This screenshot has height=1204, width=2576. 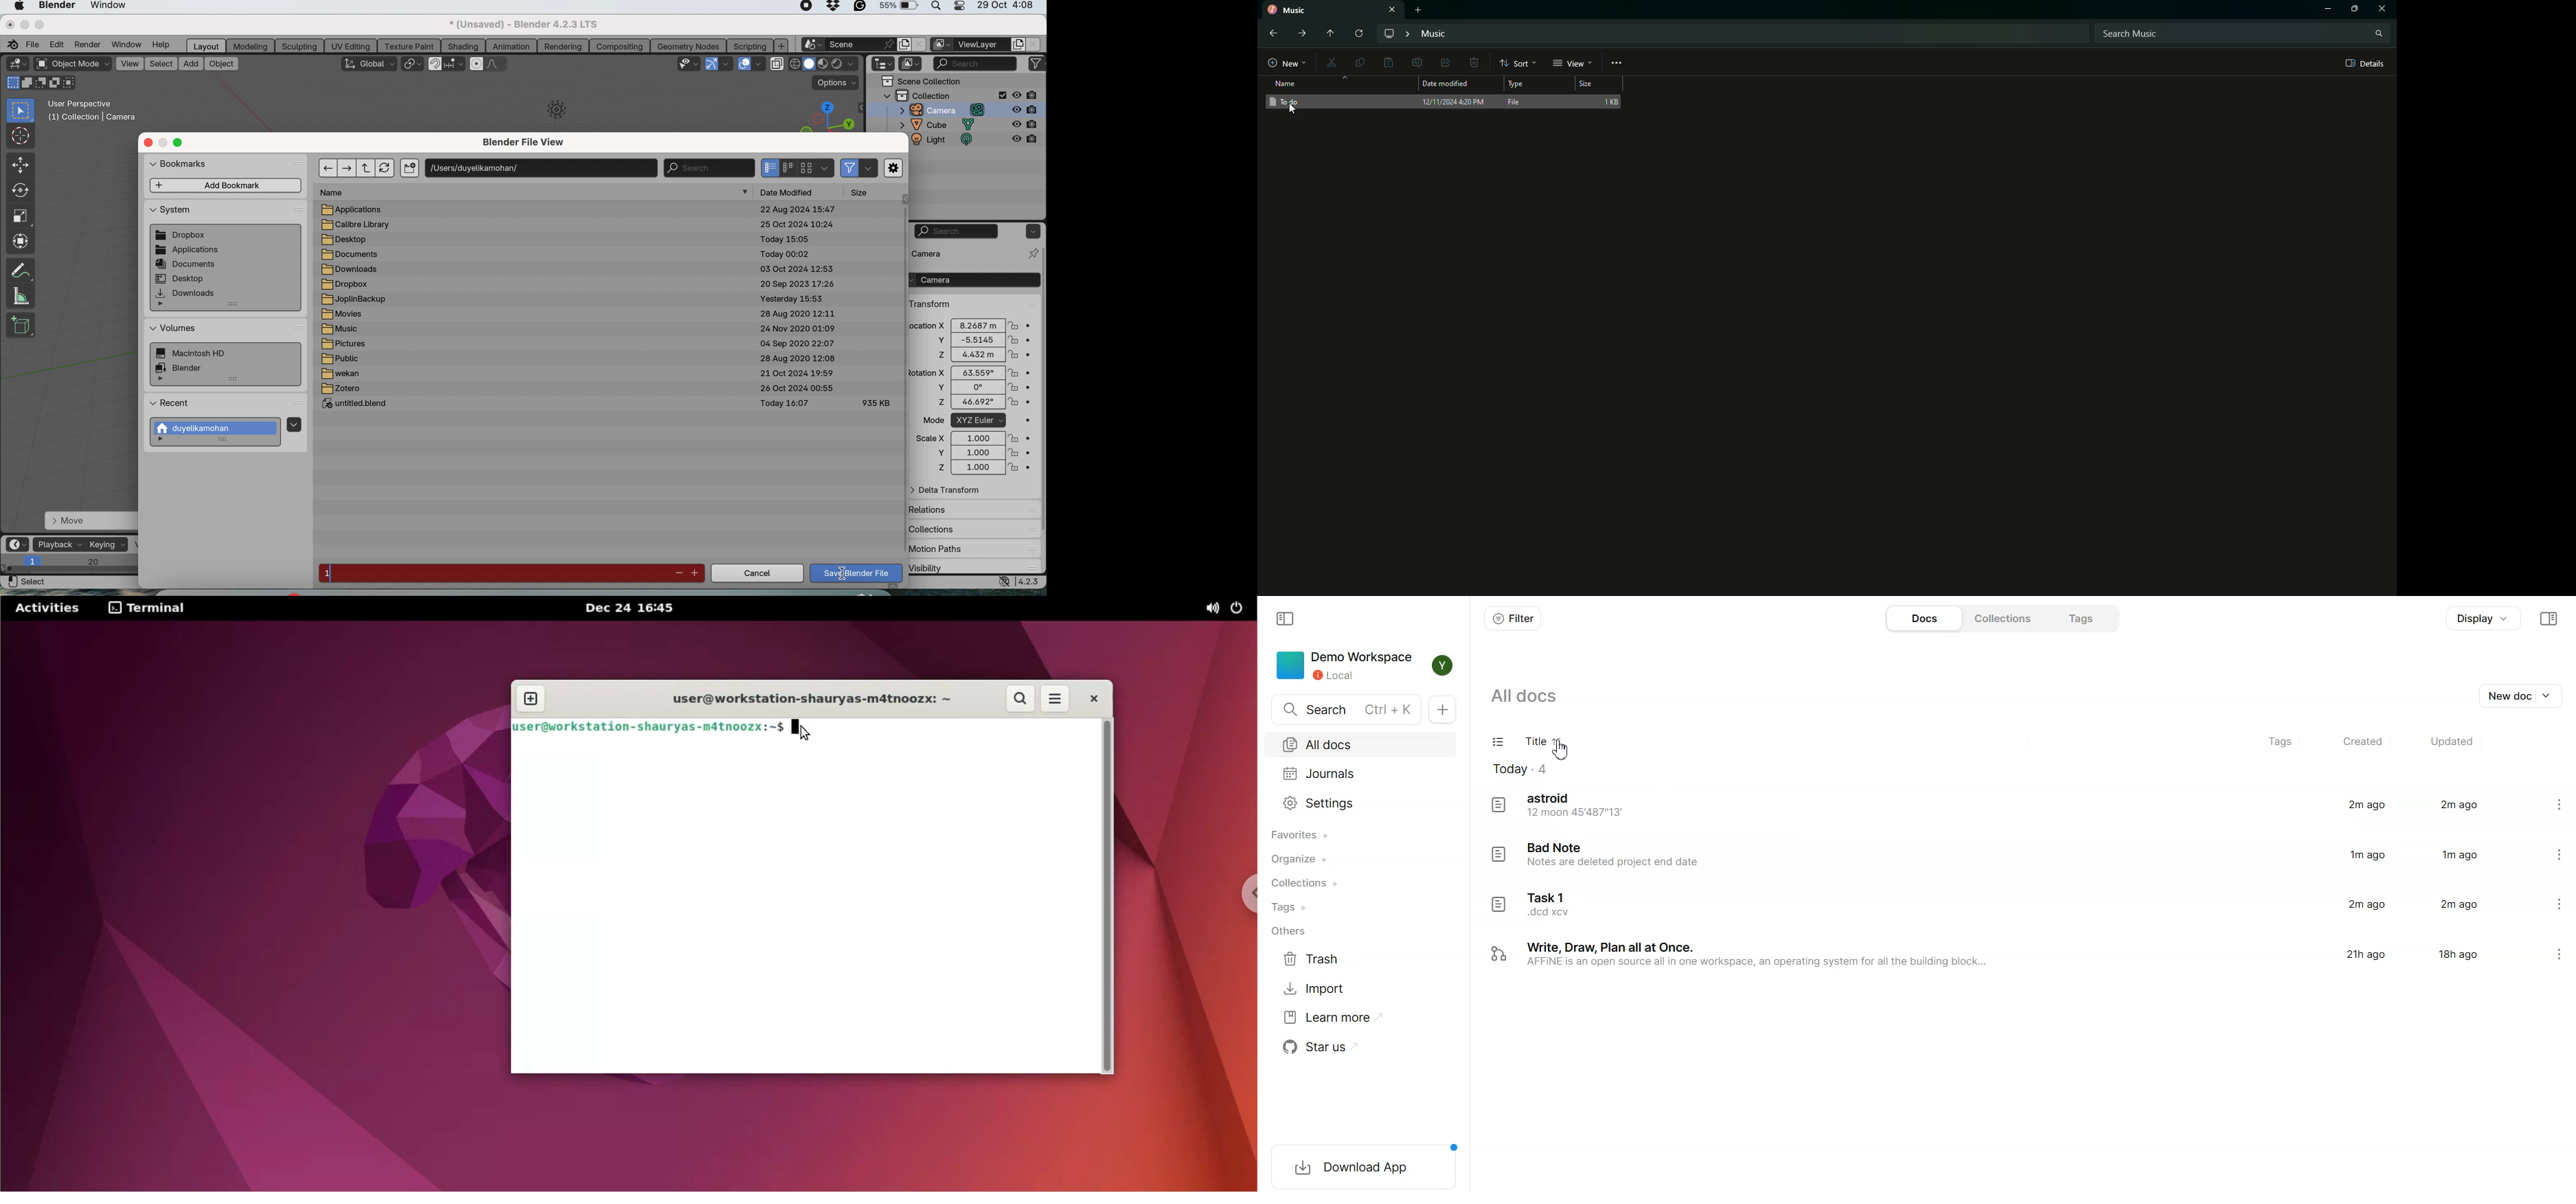 What do you see at coordinates (1598, 83) in the screenshot?
I see `Size` at bounding box center [1598, 83].